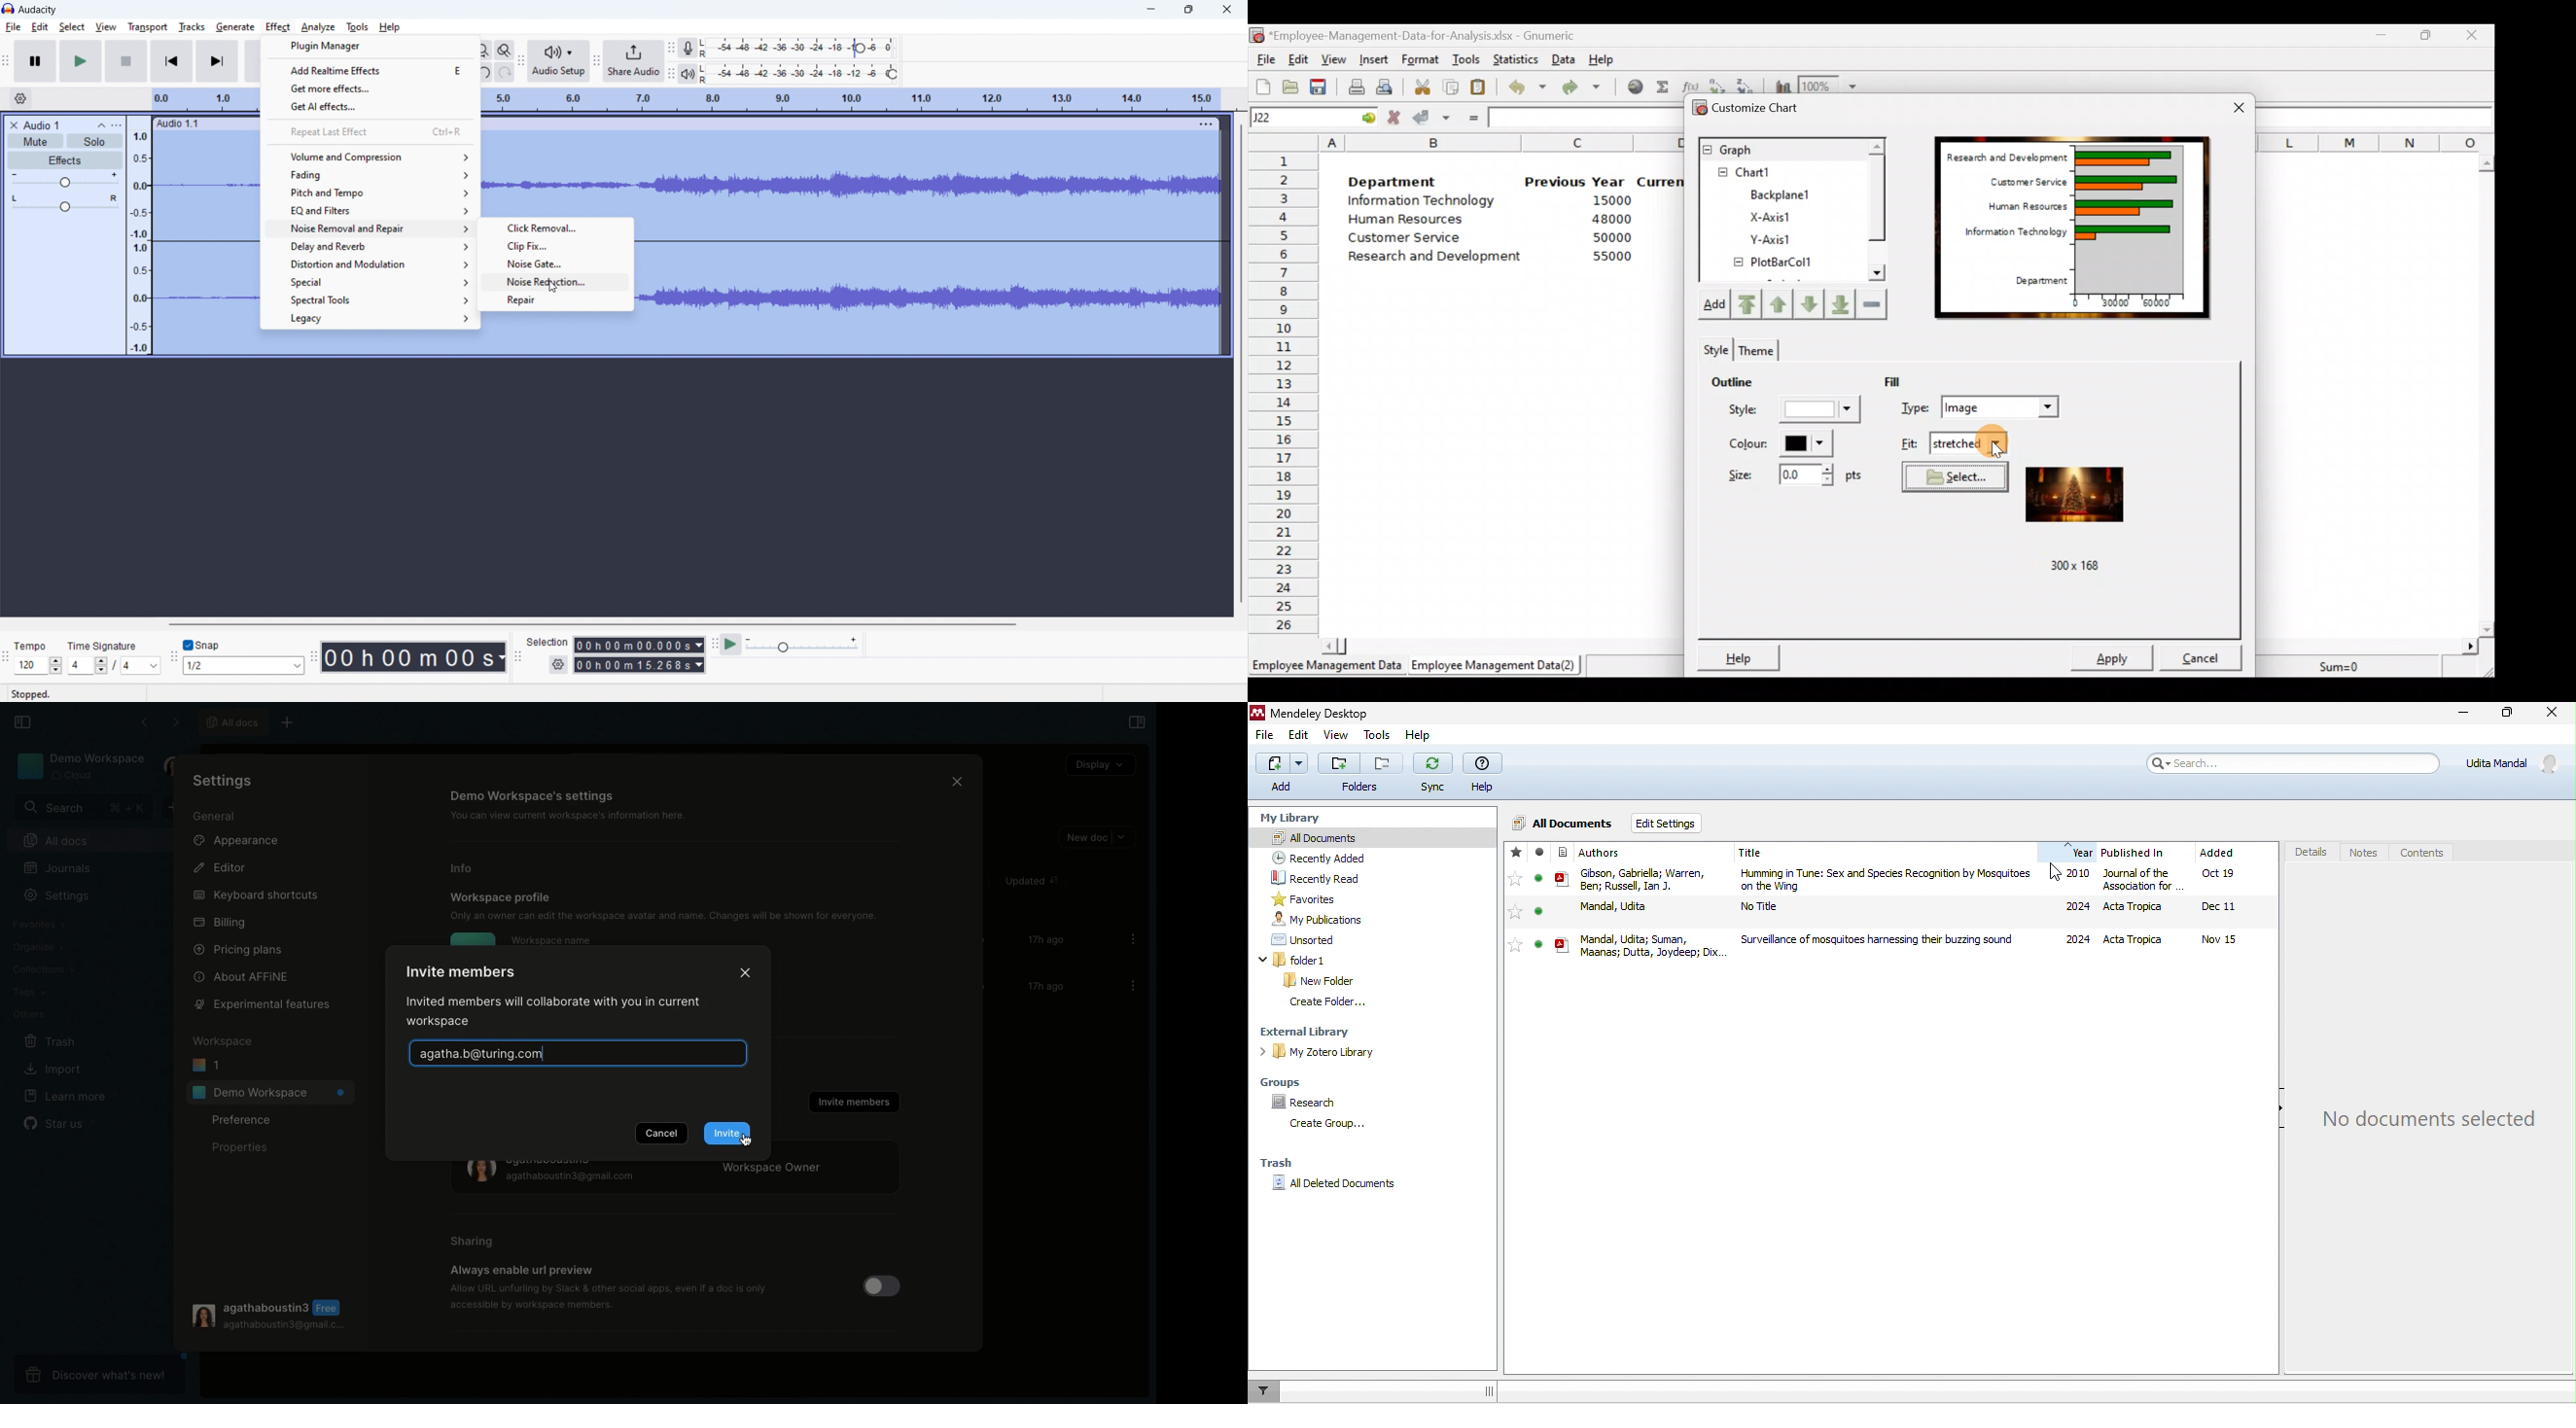 The width and height of the screenshot is (2576, 1428). I want to click on Help, so click(392, 27).